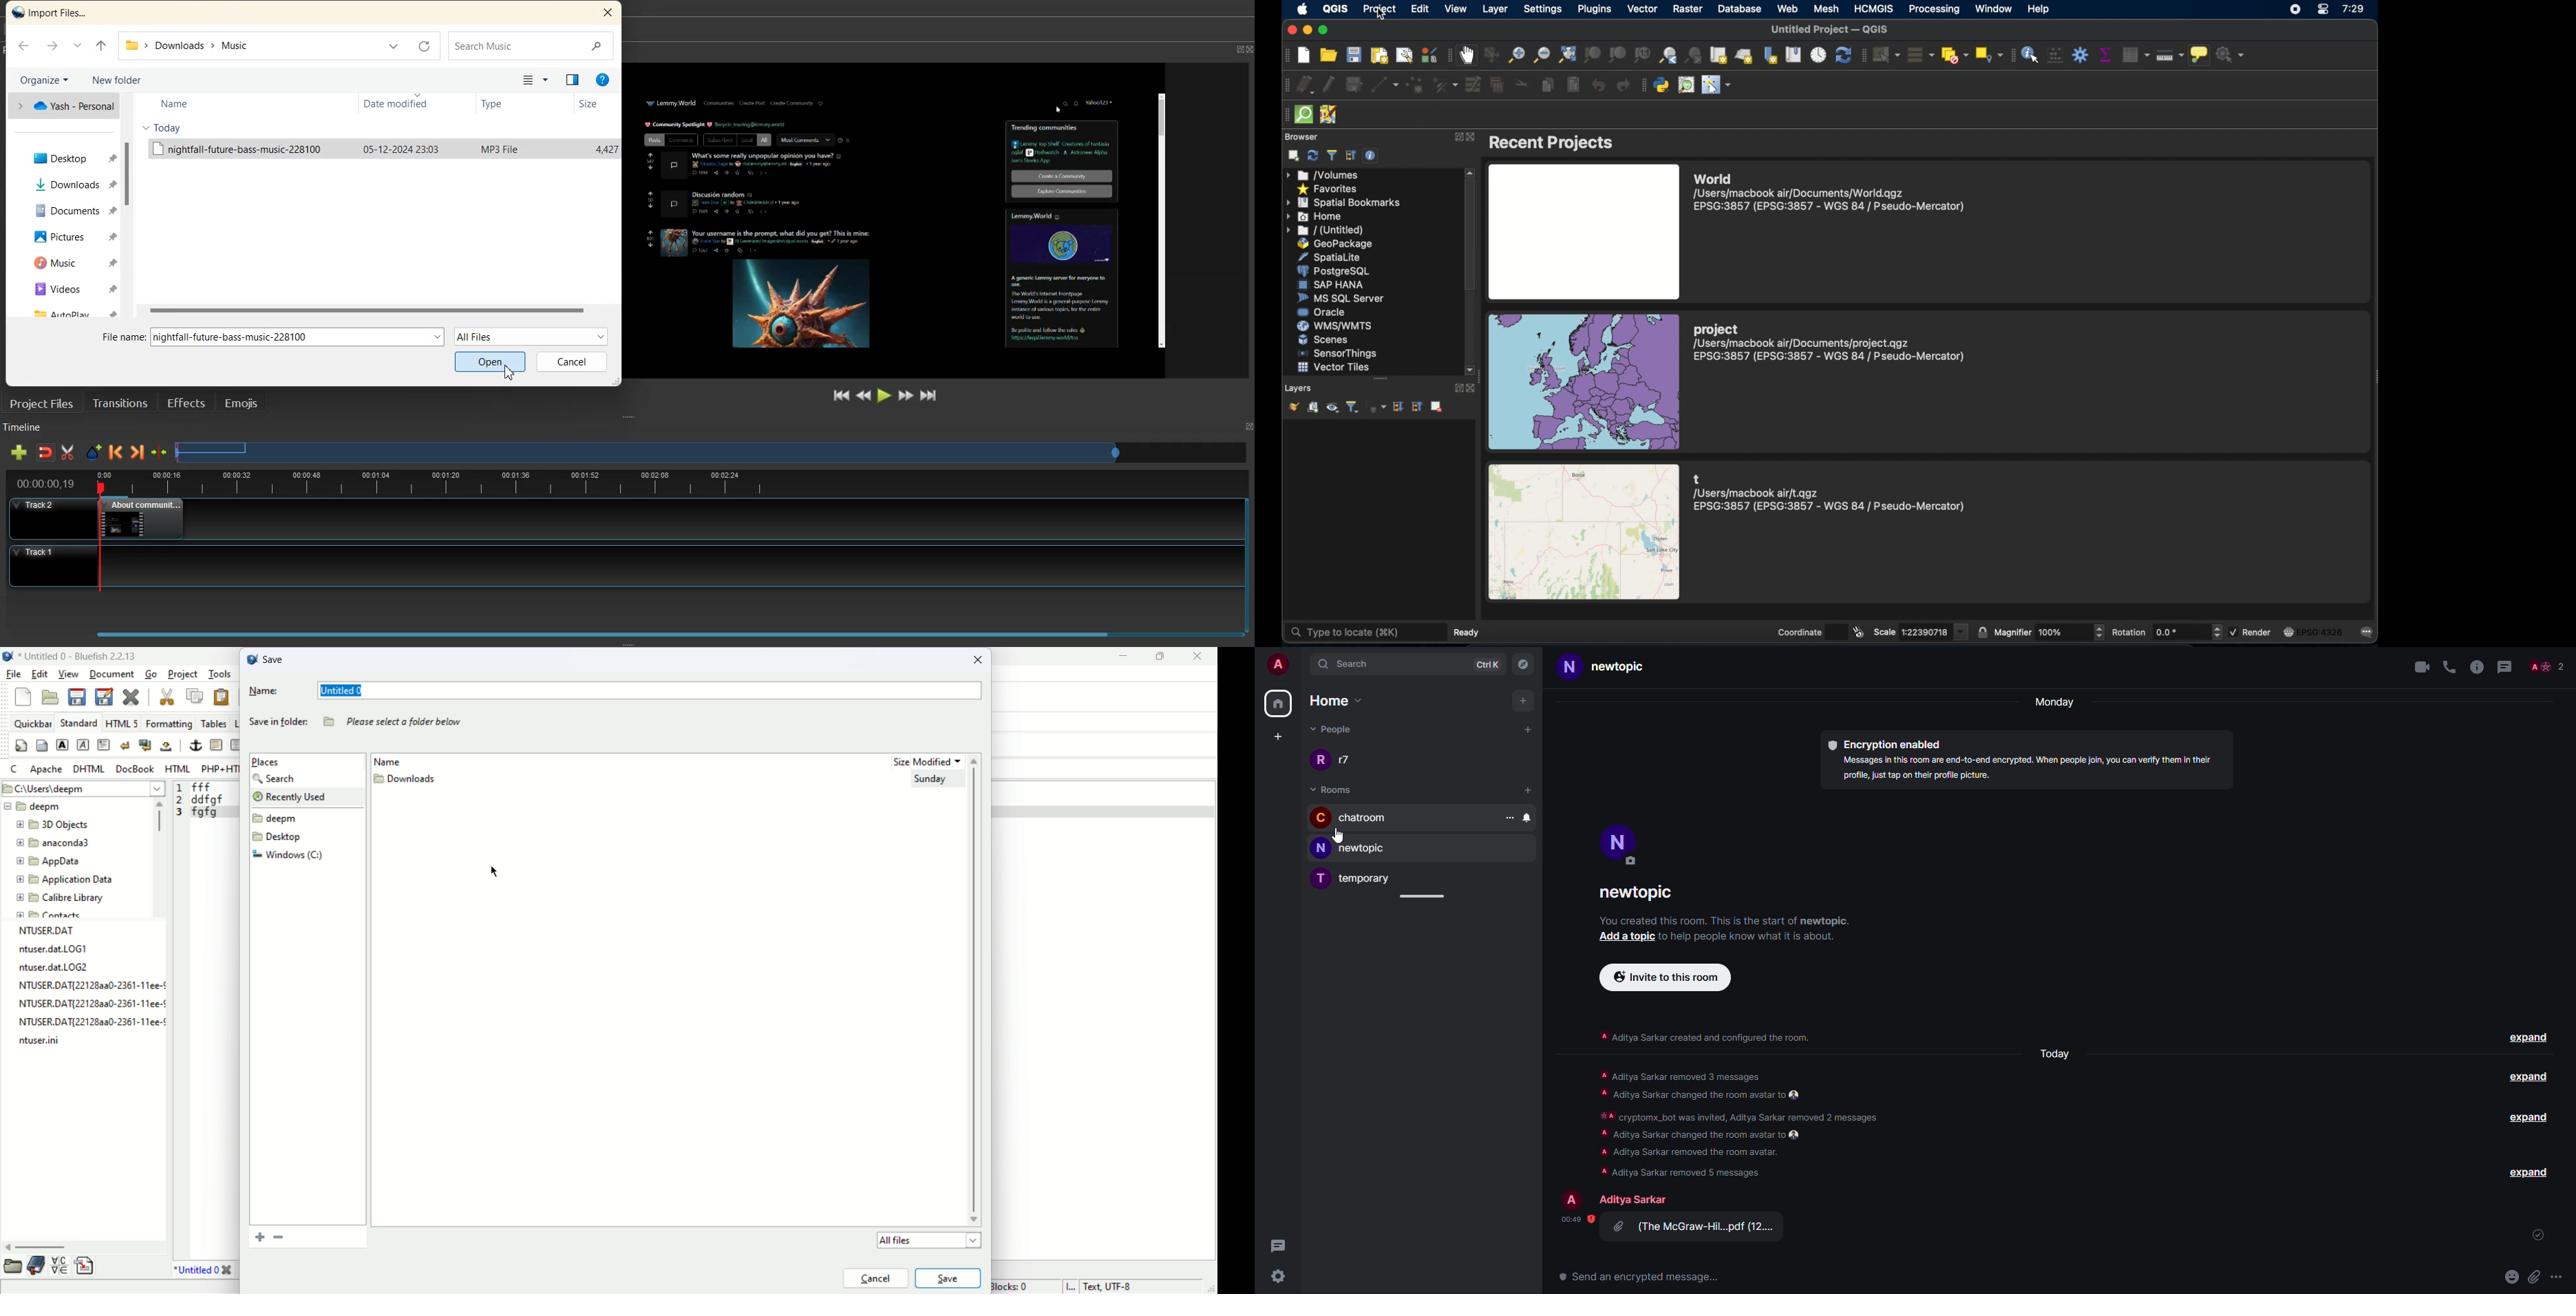 This screenshot has height=1316, width=2576. Describe the element at coordinates (2056, 703) in the screenshot. I see `Monday` at that location.